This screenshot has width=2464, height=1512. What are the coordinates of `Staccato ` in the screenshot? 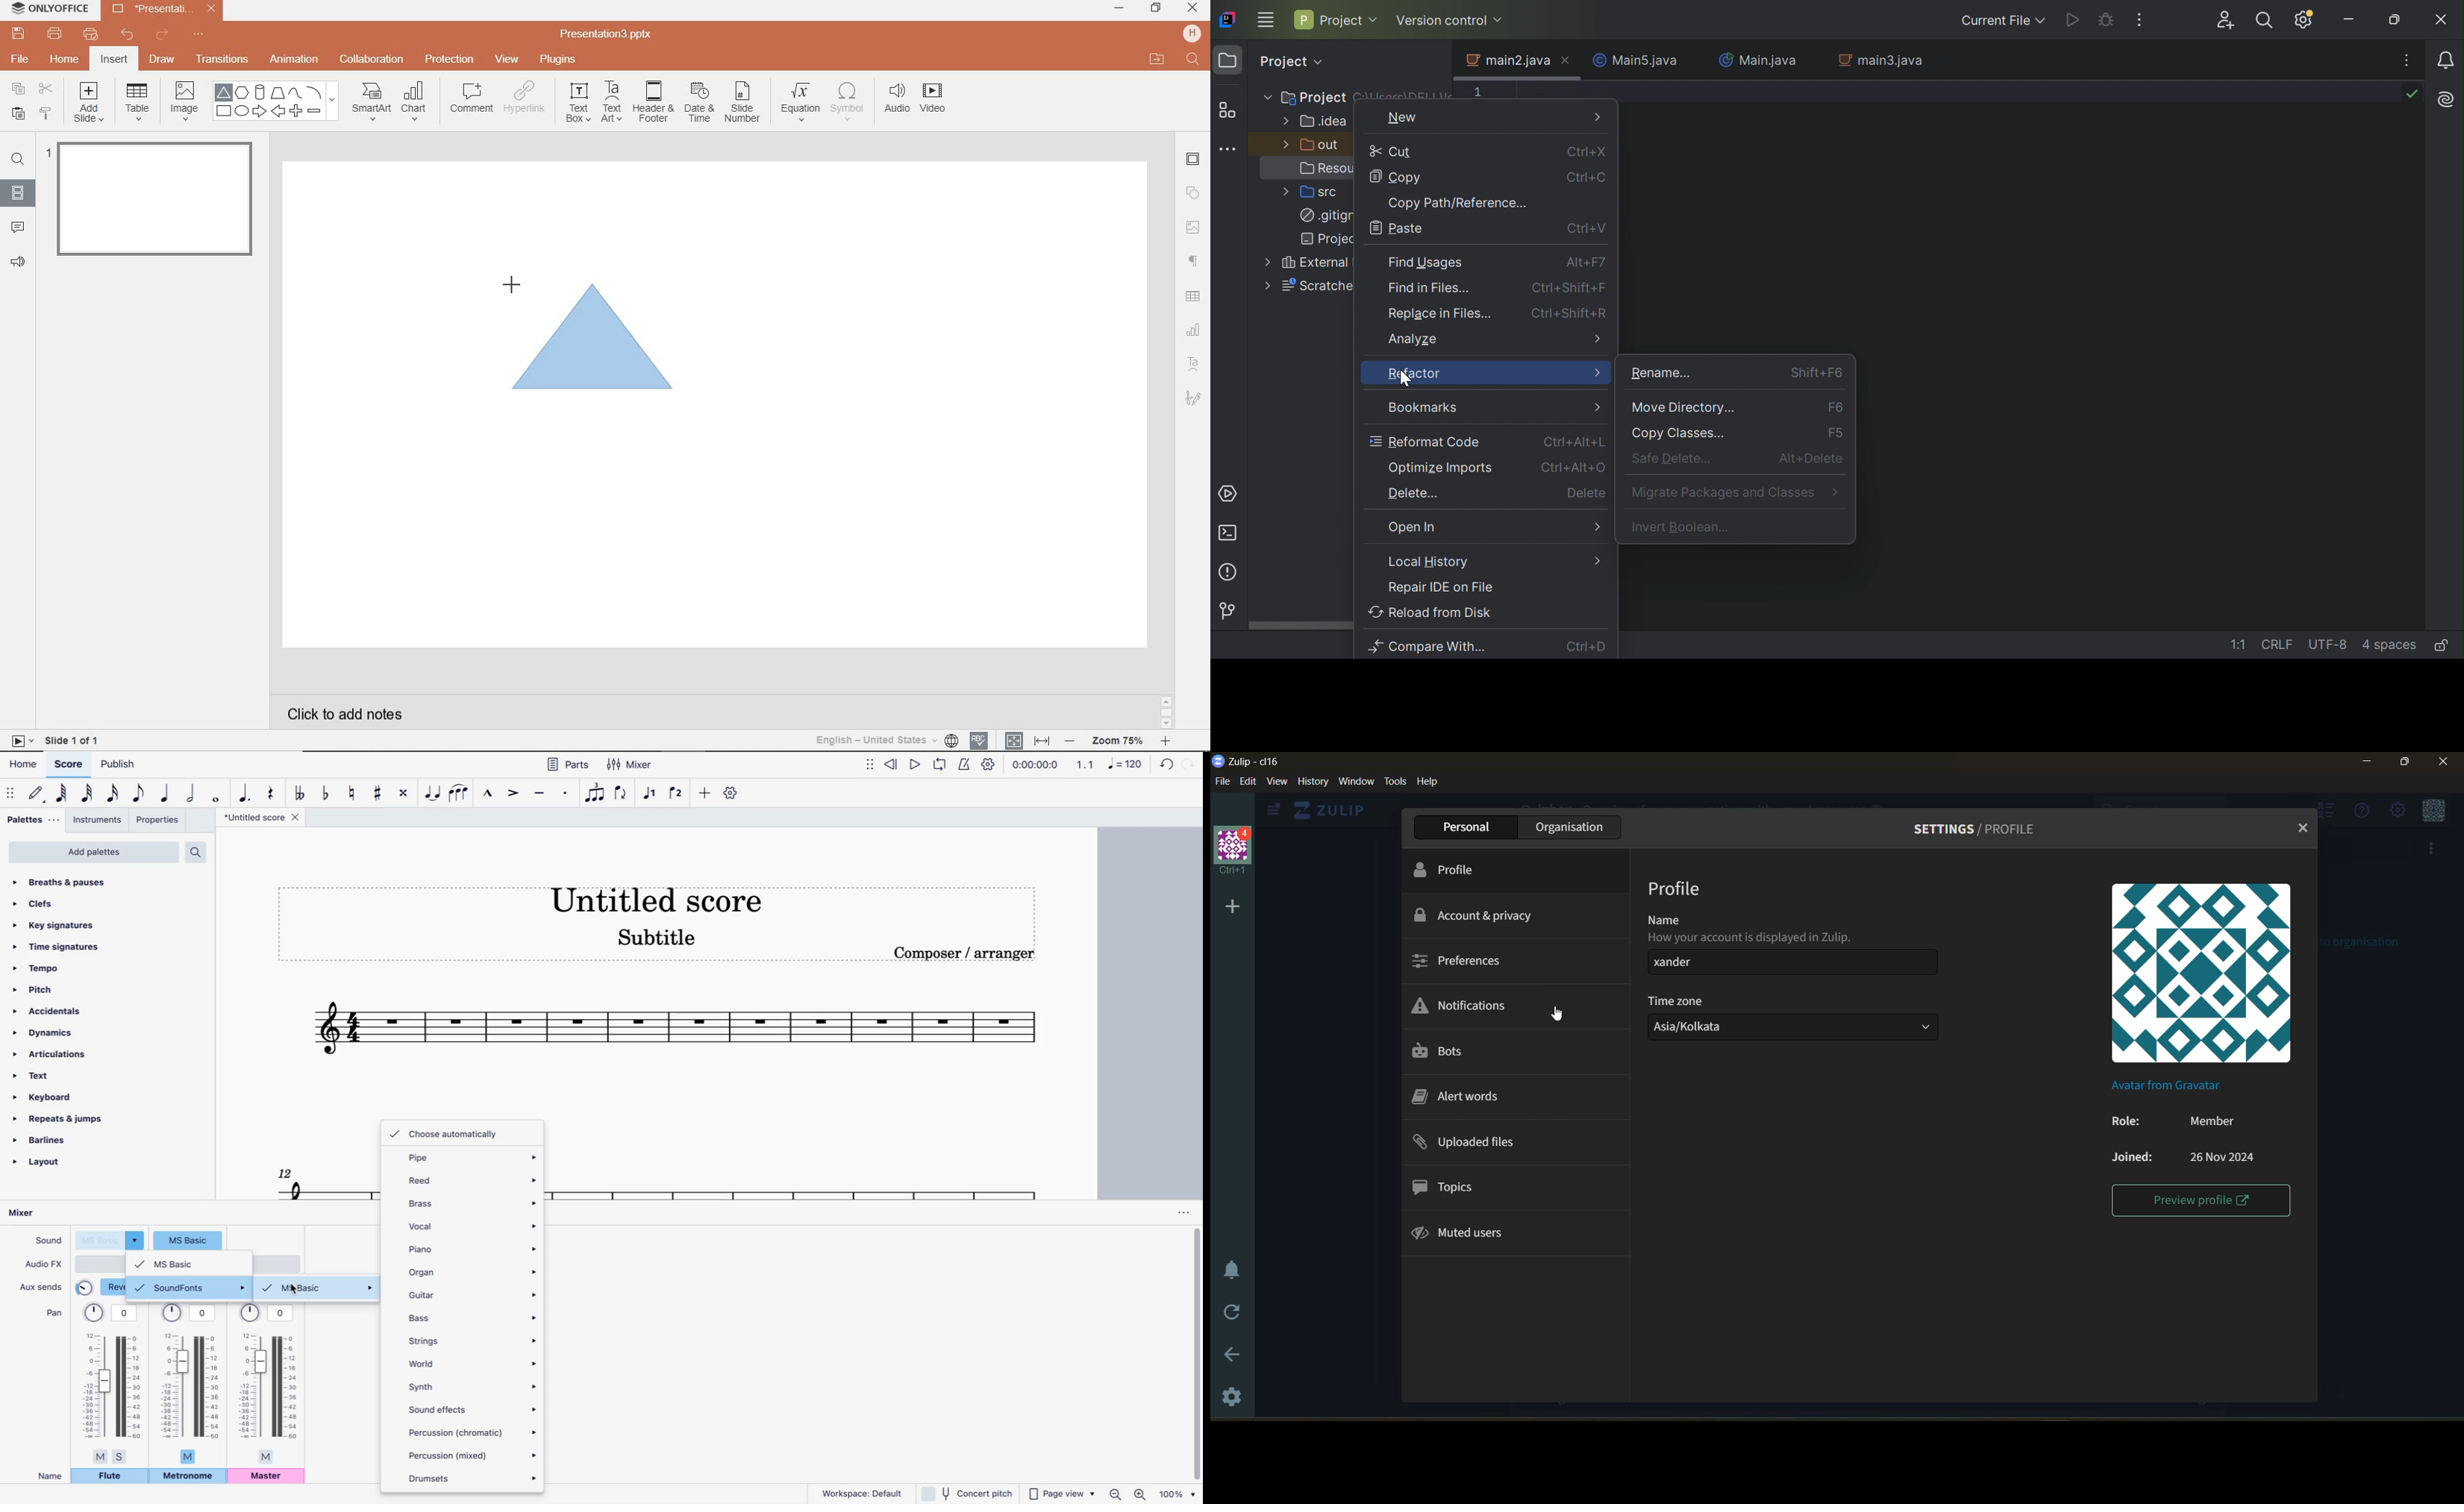 It's located at (567, 791).